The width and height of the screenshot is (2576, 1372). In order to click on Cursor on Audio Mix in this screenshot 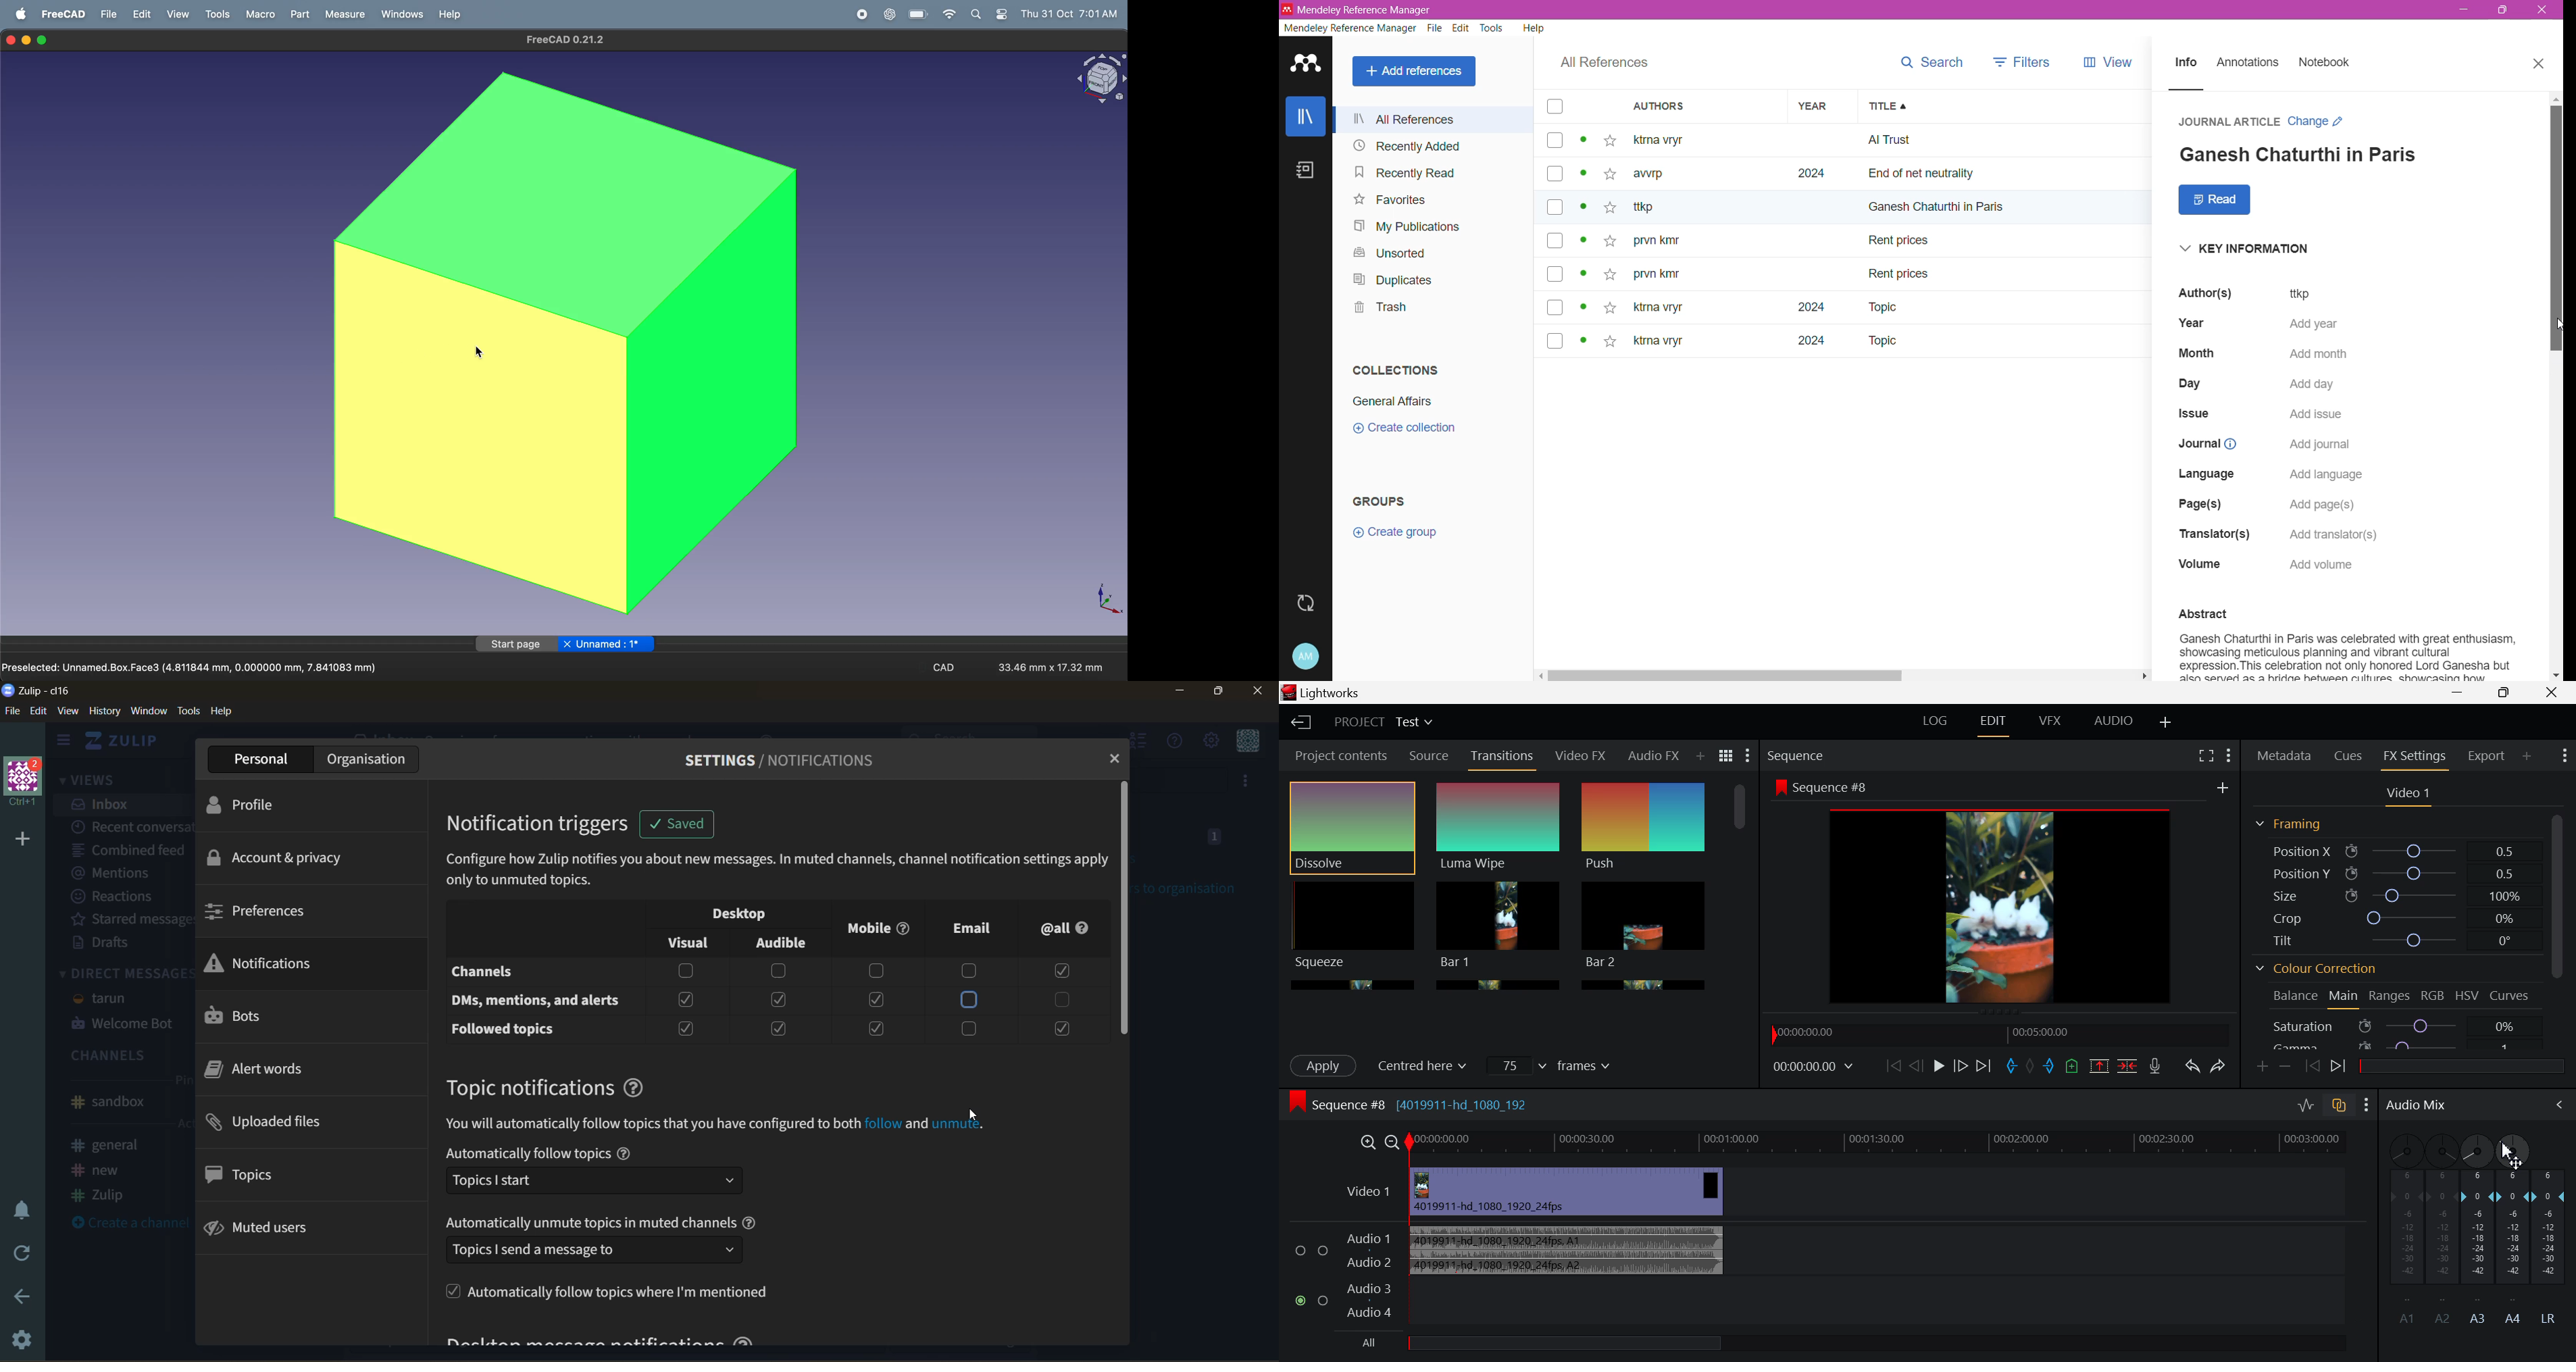, I will do `click(2552, 1106)`.